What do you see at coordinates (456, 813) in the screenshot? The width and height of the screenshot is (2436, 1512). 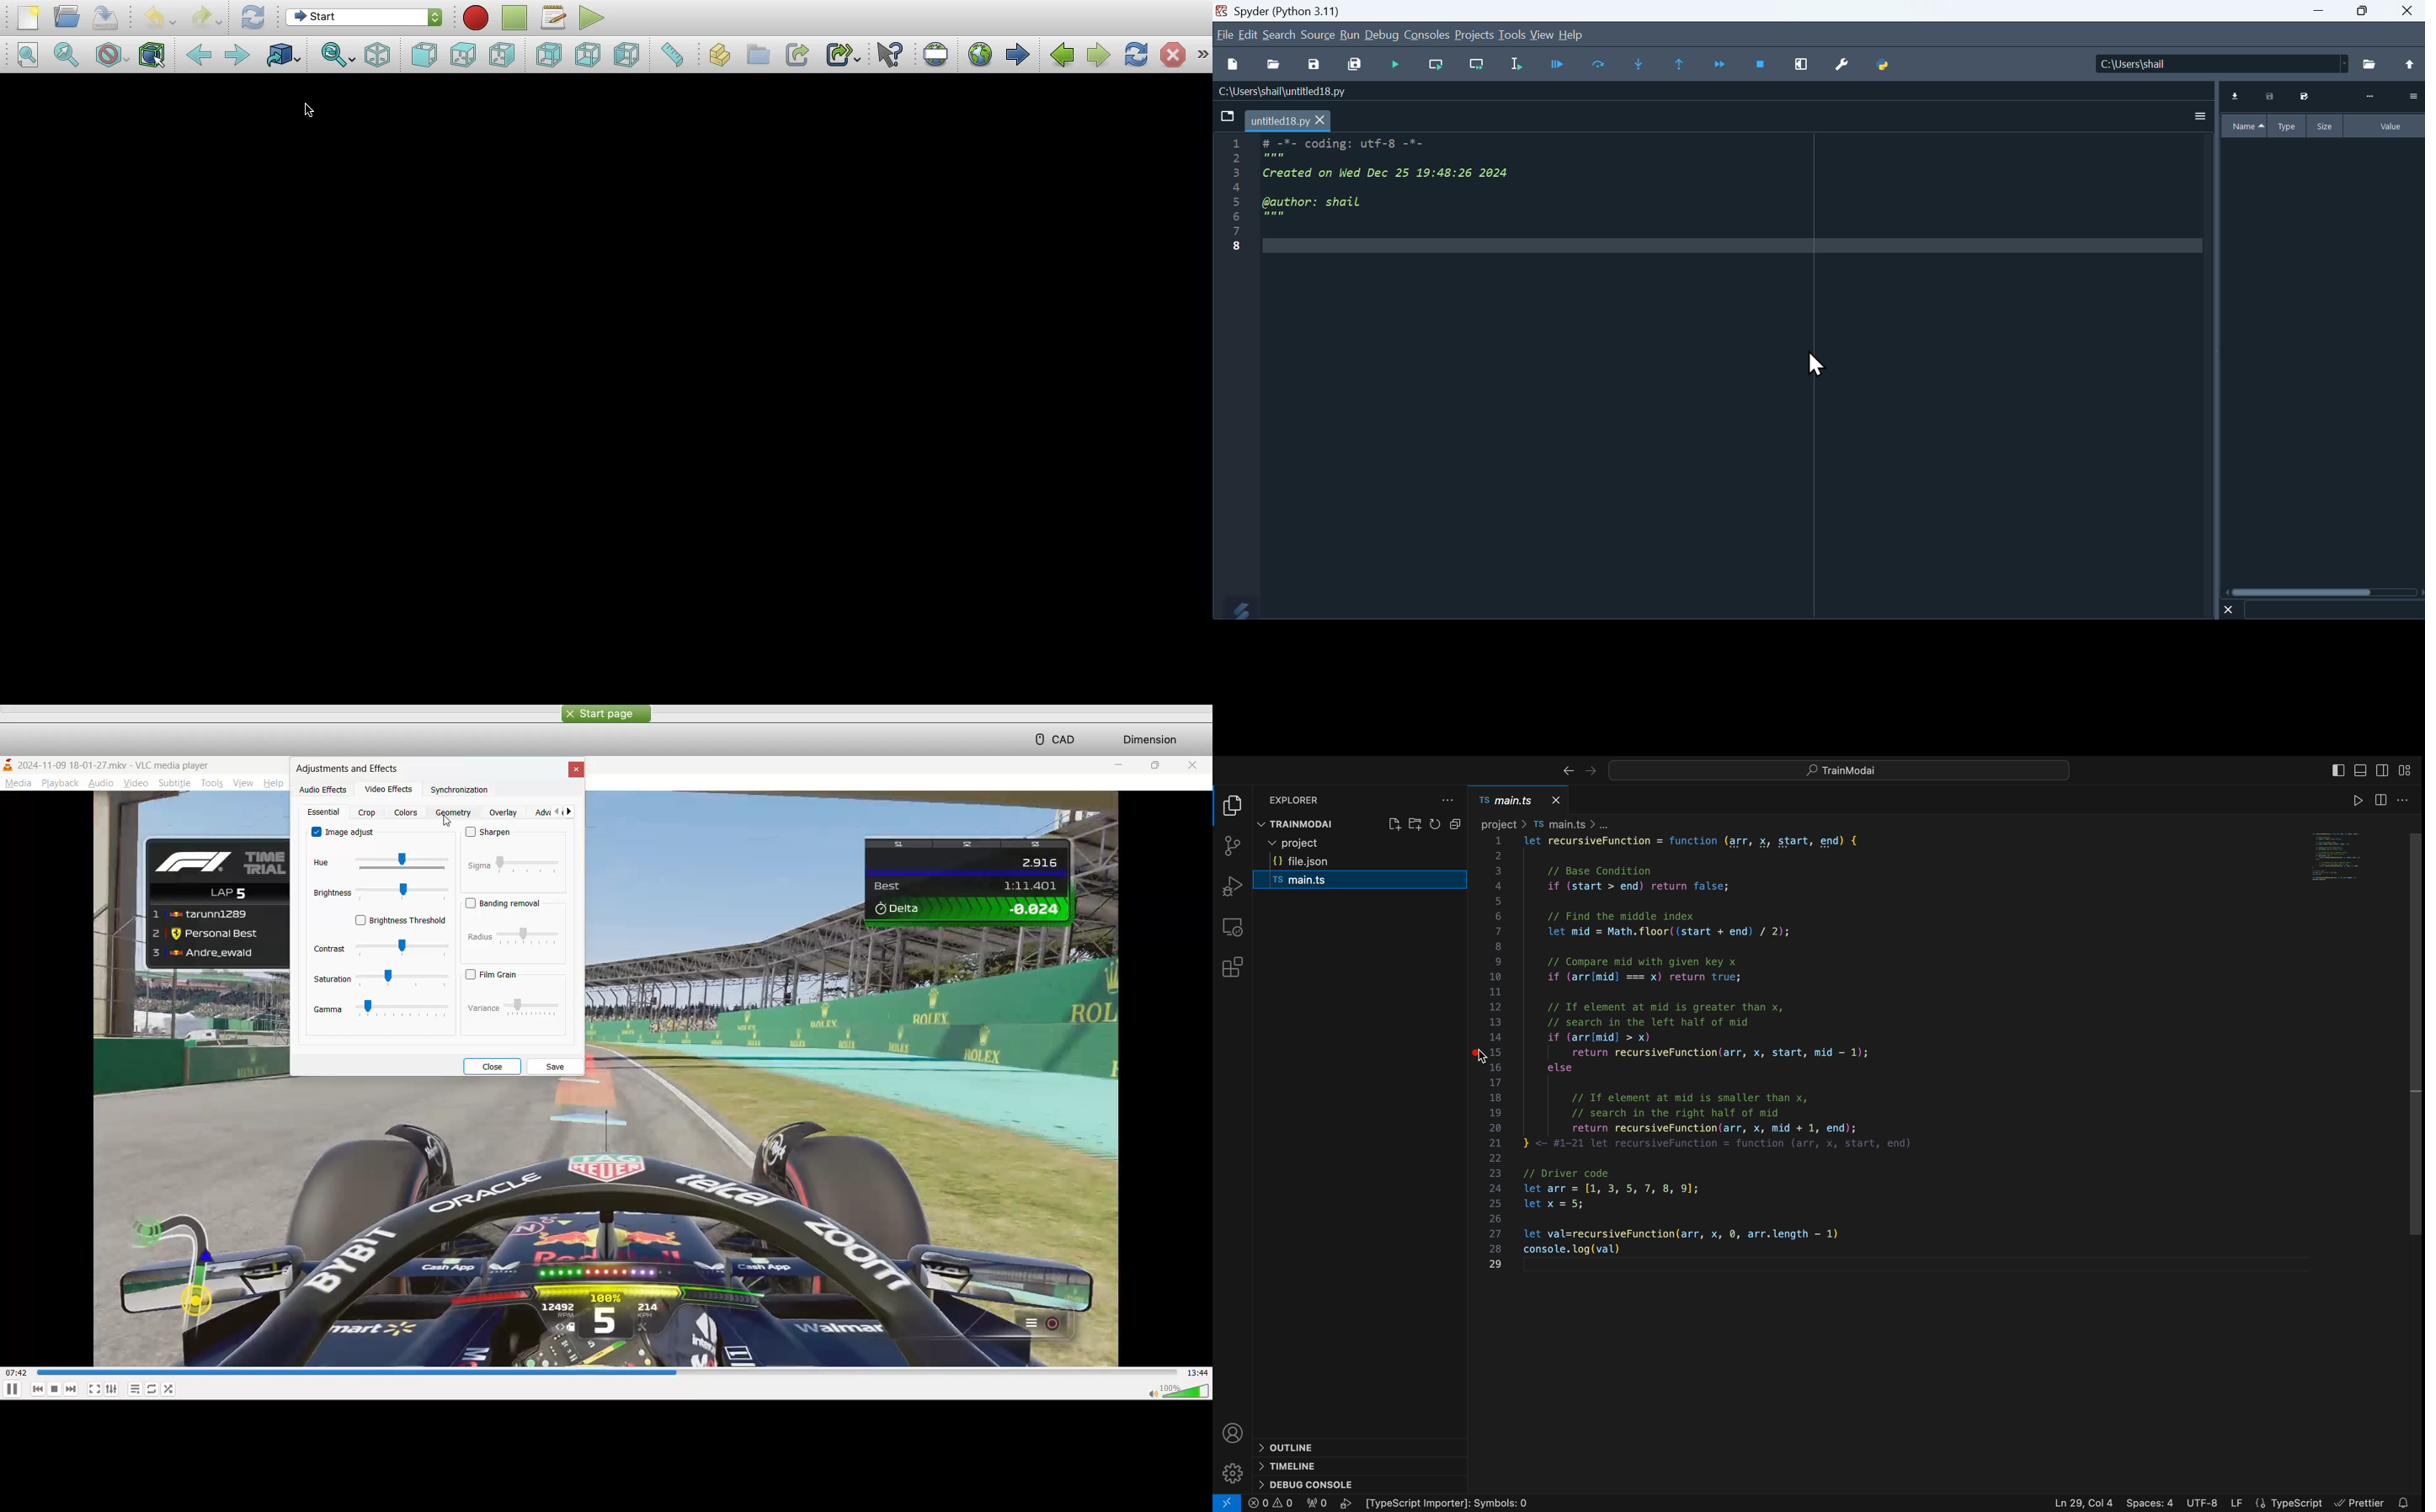 I see `geometry` at bounding box center [456, 813].